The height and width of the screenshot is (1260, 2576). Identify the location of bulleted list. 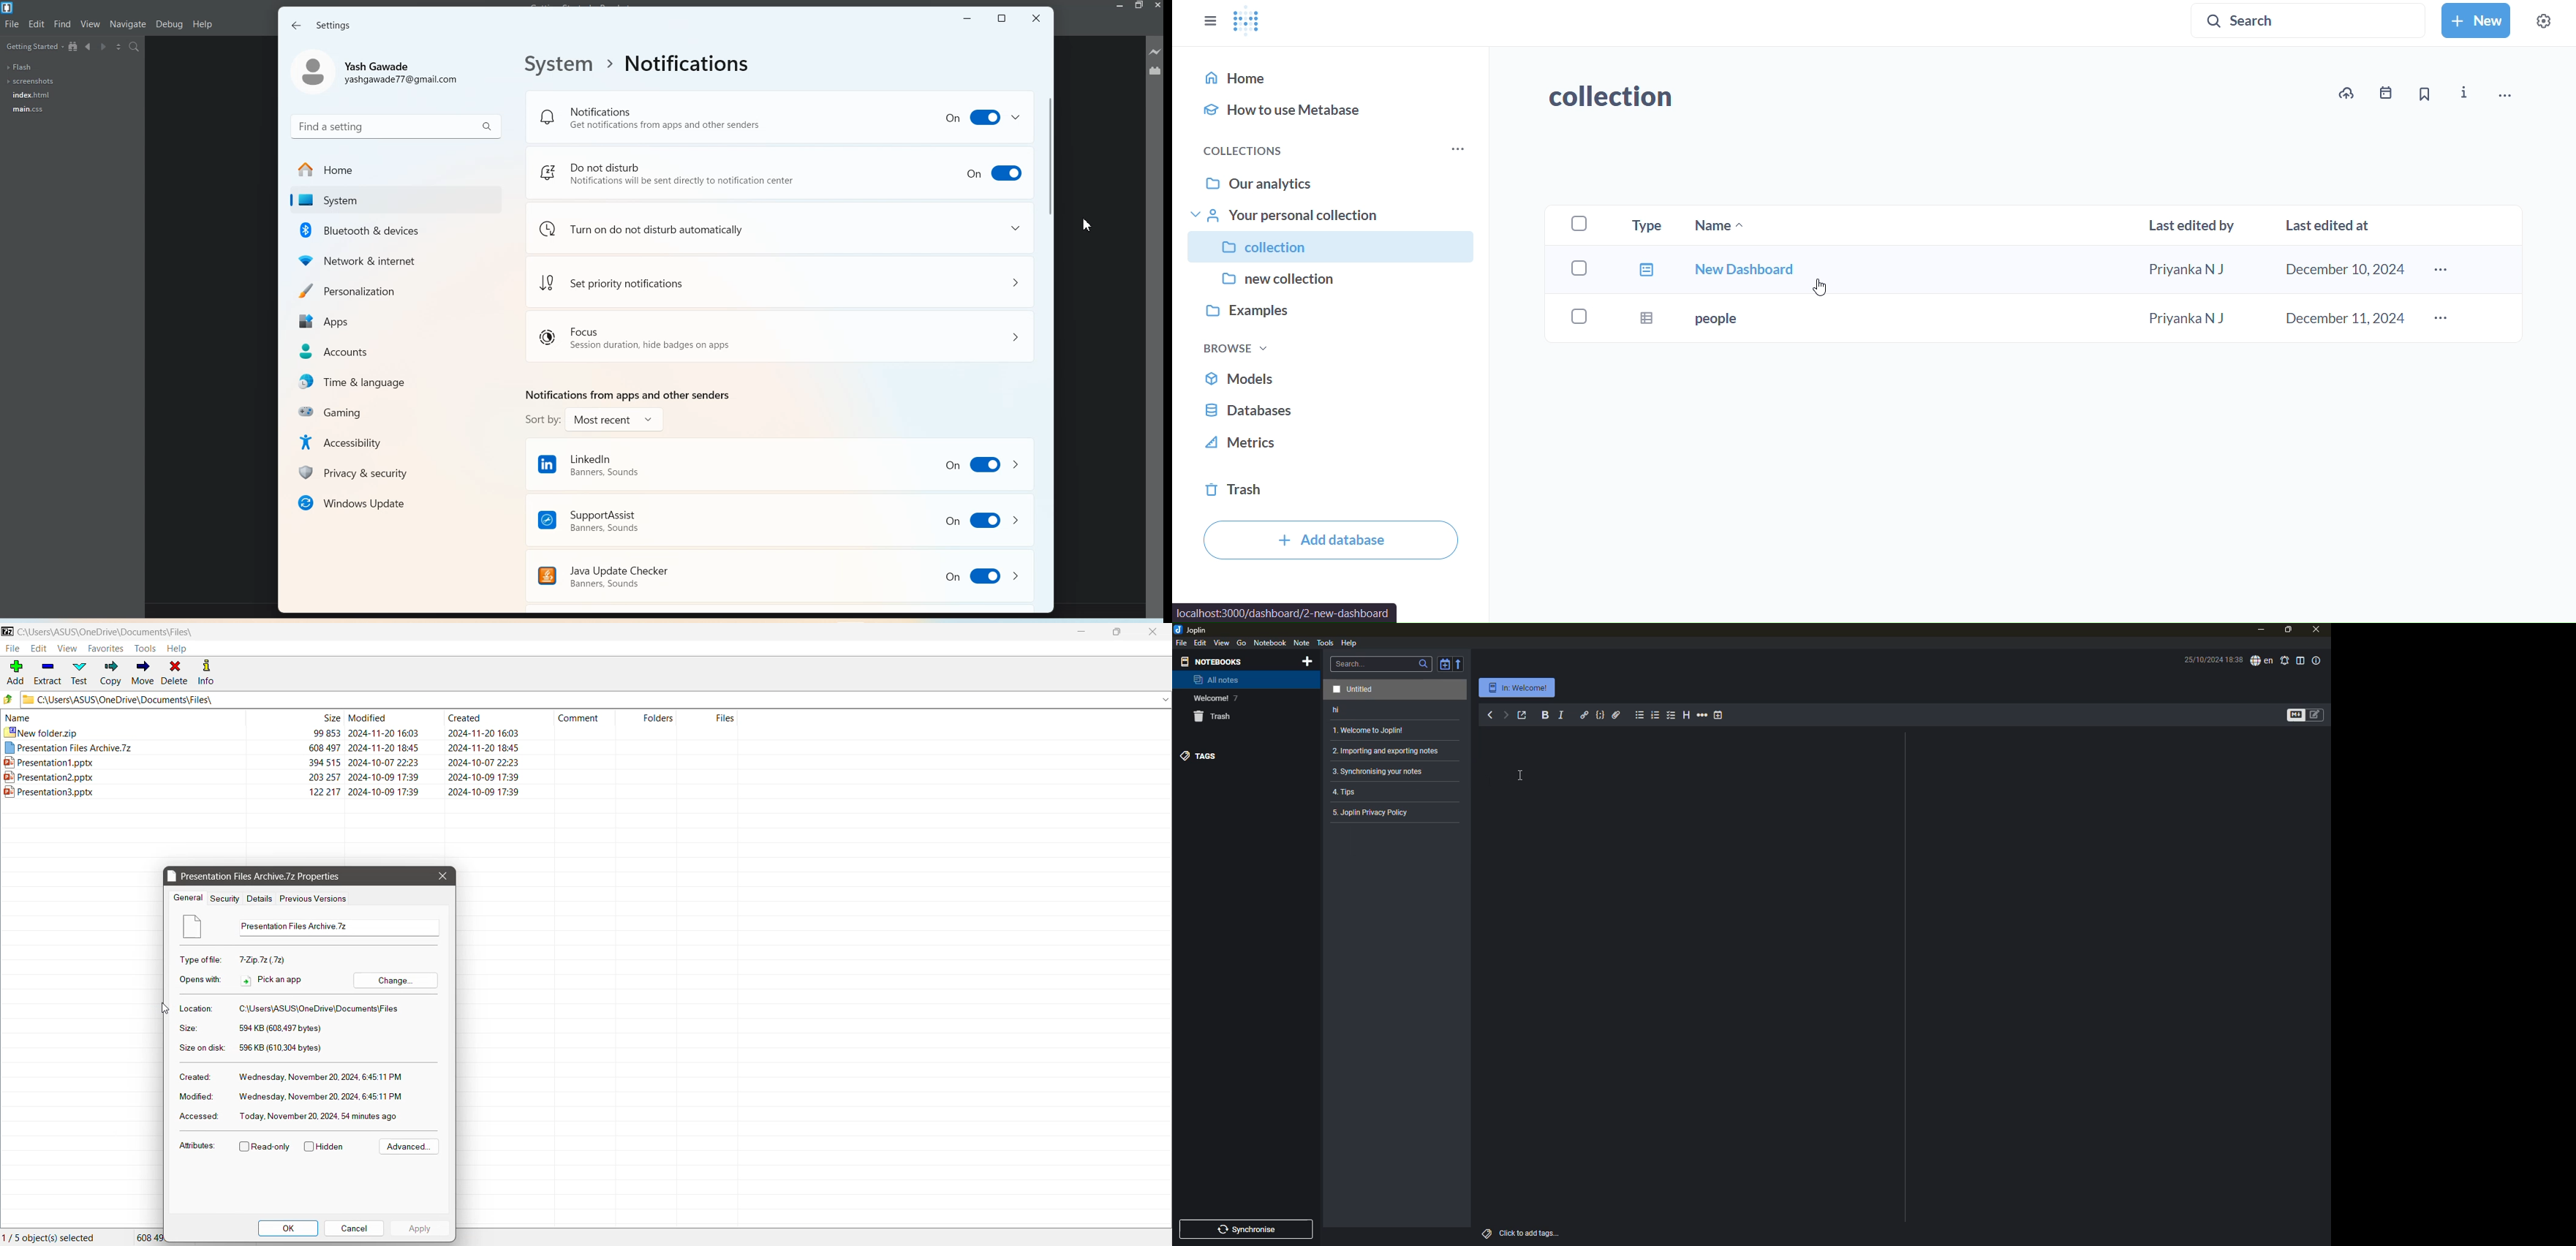
(1639, 715).